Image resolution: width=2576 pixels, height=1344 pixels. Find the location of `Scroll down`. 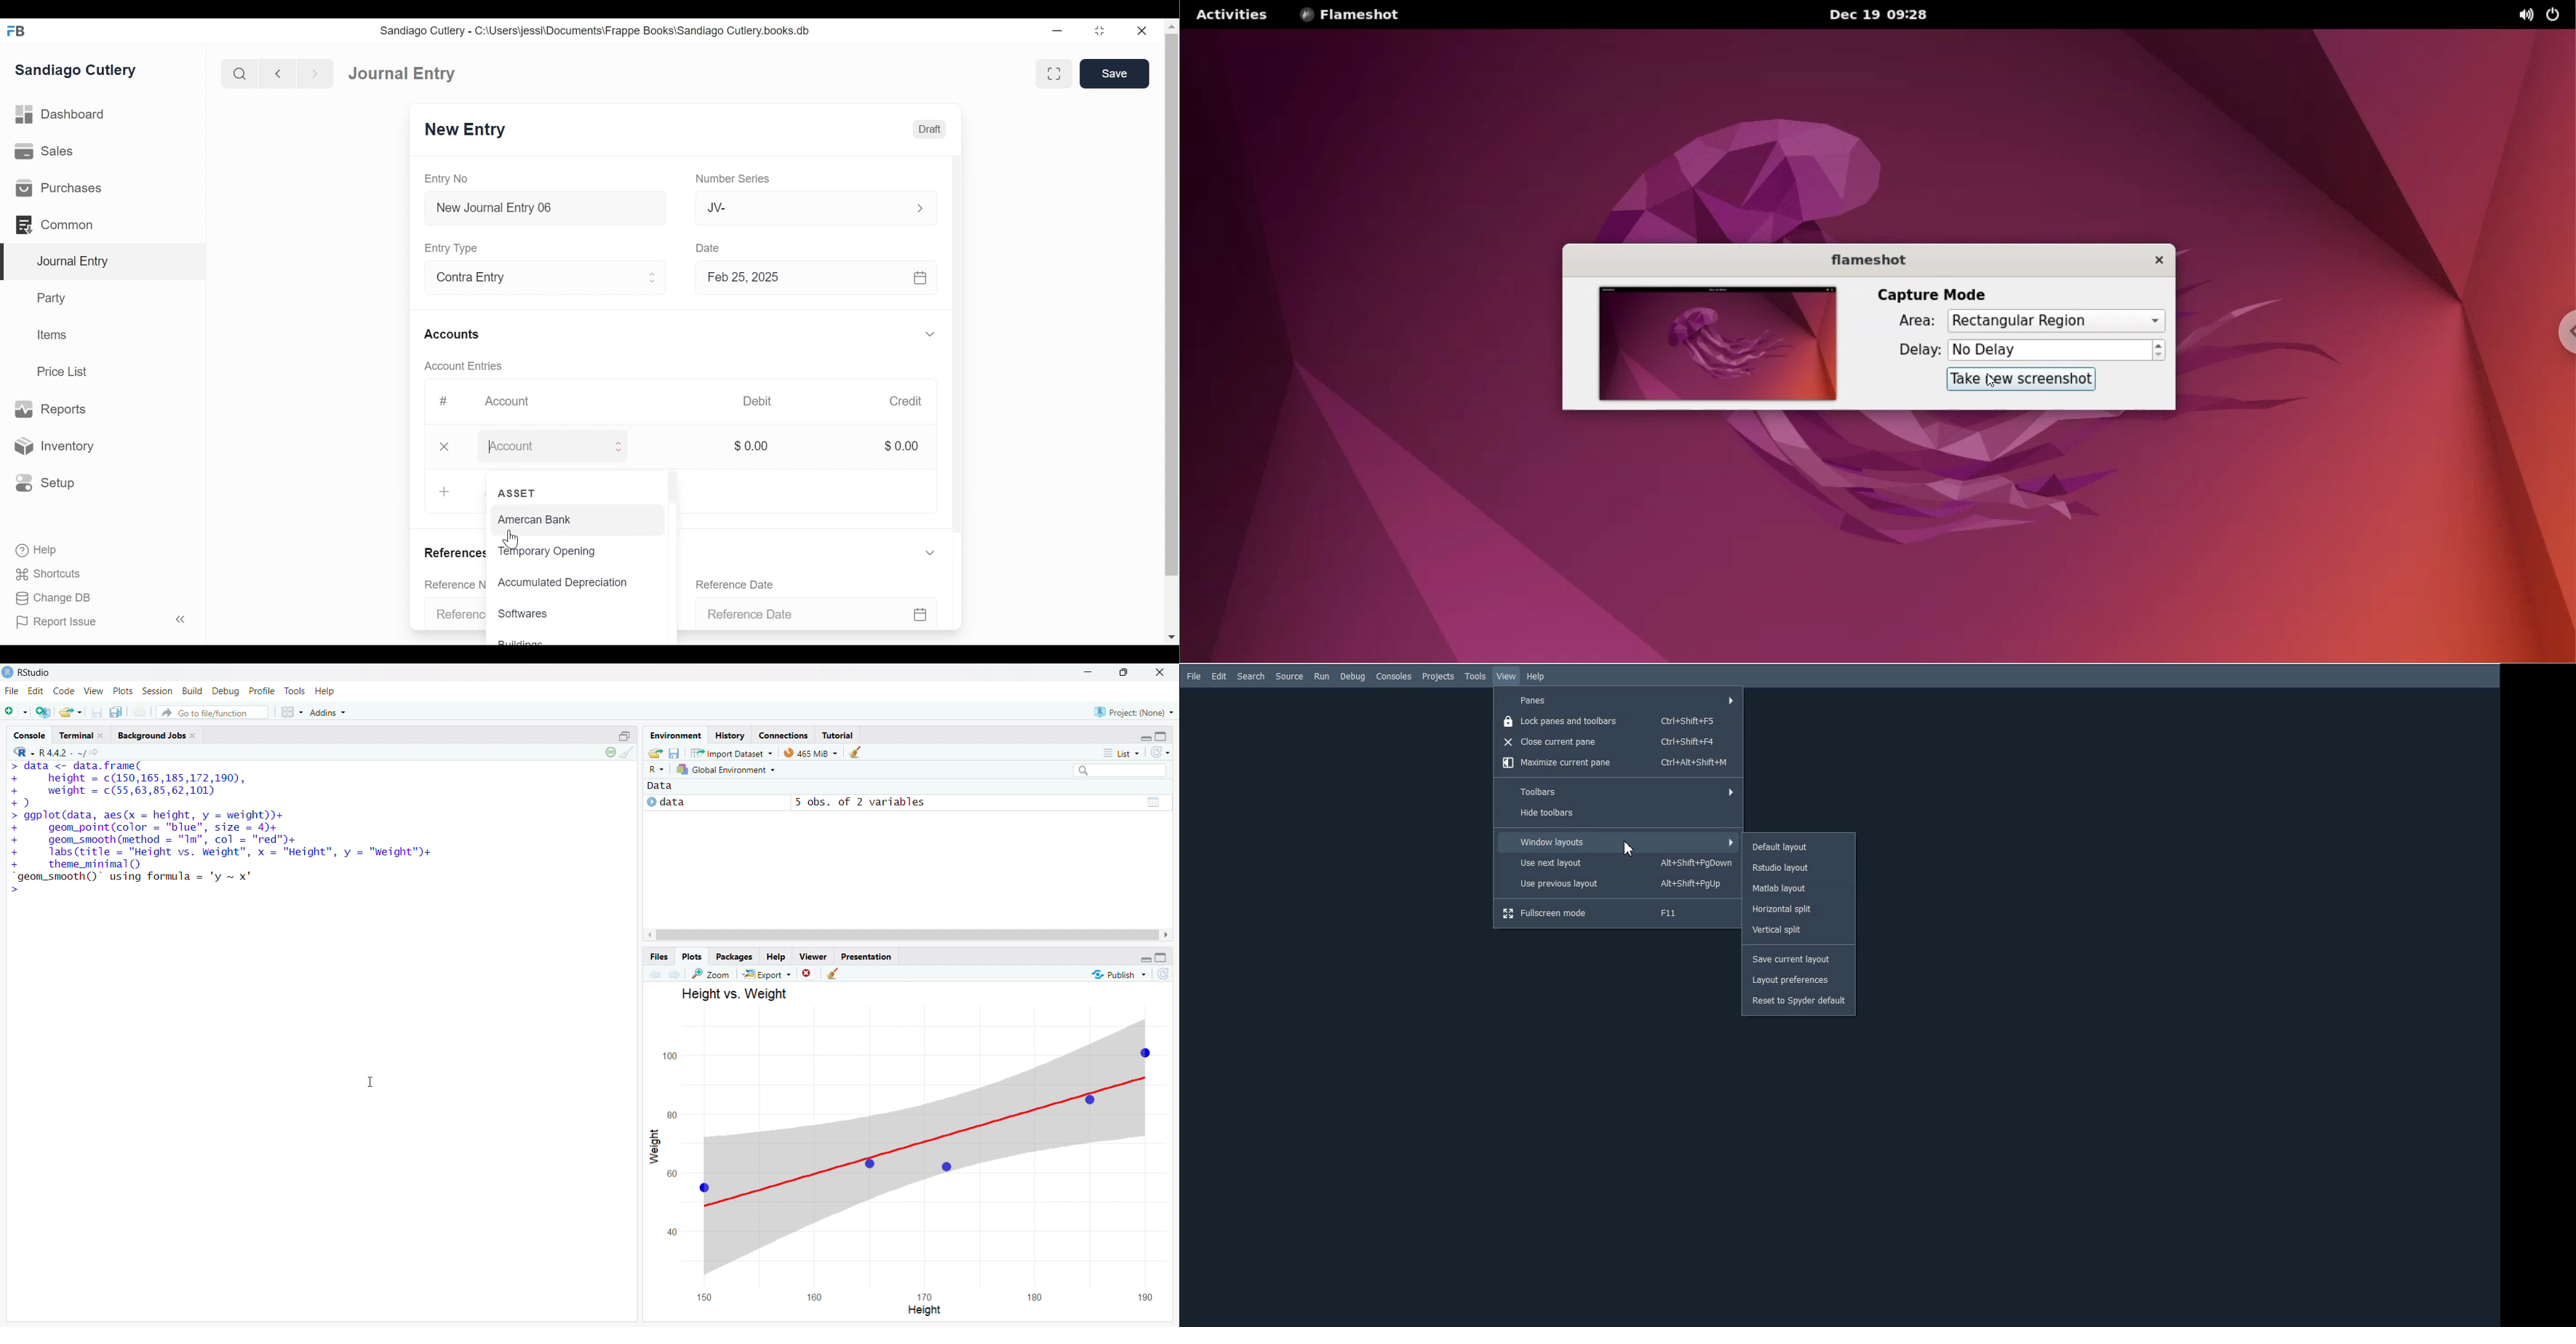

Scroll down is located at coordinates (1171, 636).